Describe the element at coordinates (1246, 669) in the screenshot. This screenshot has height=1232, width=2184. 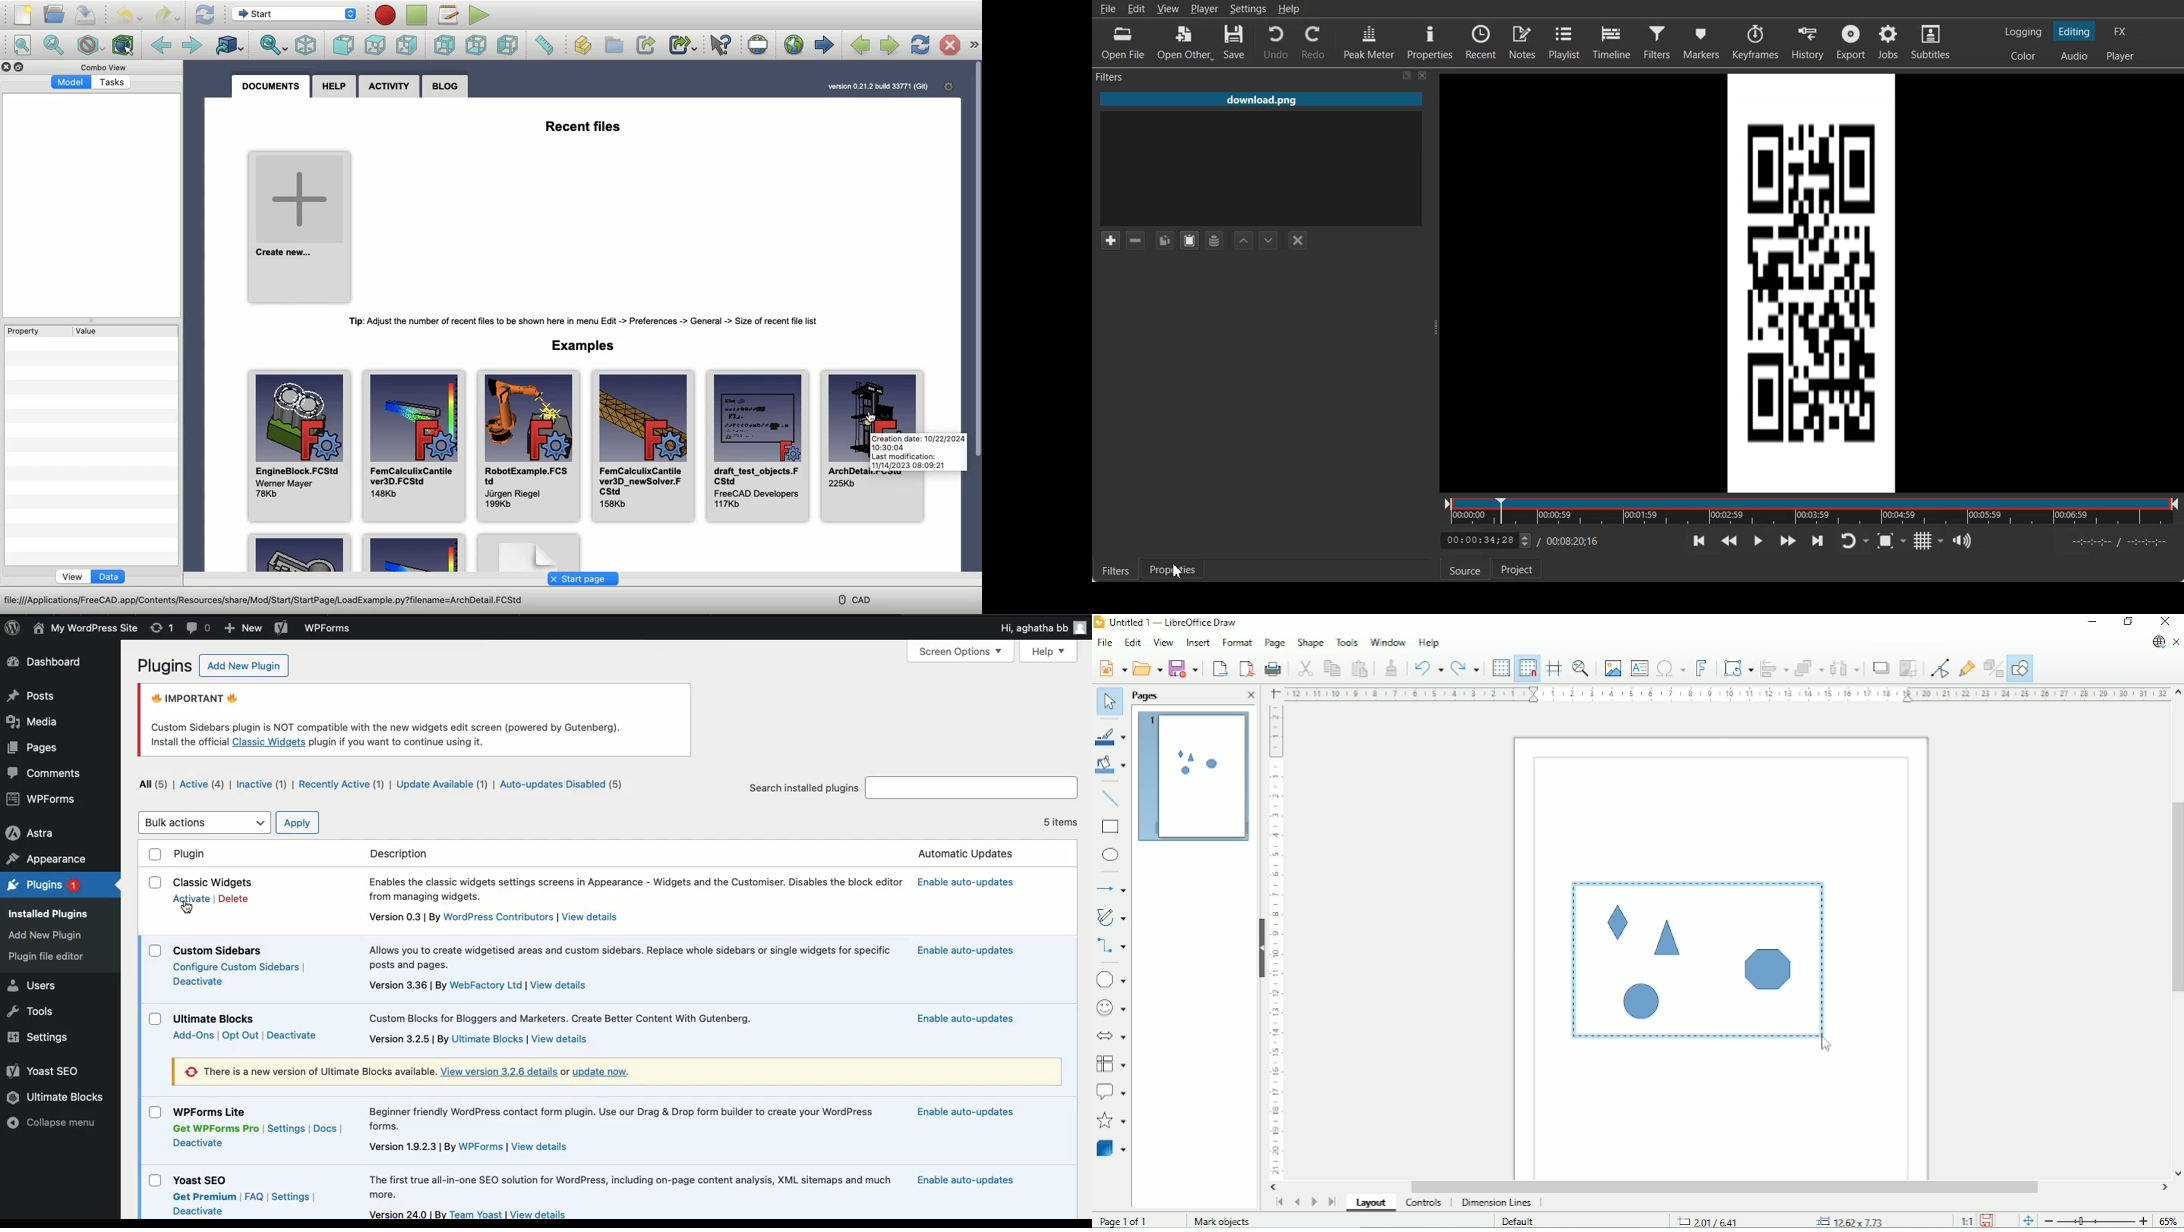
I see `Export directly as PDF` at that location.